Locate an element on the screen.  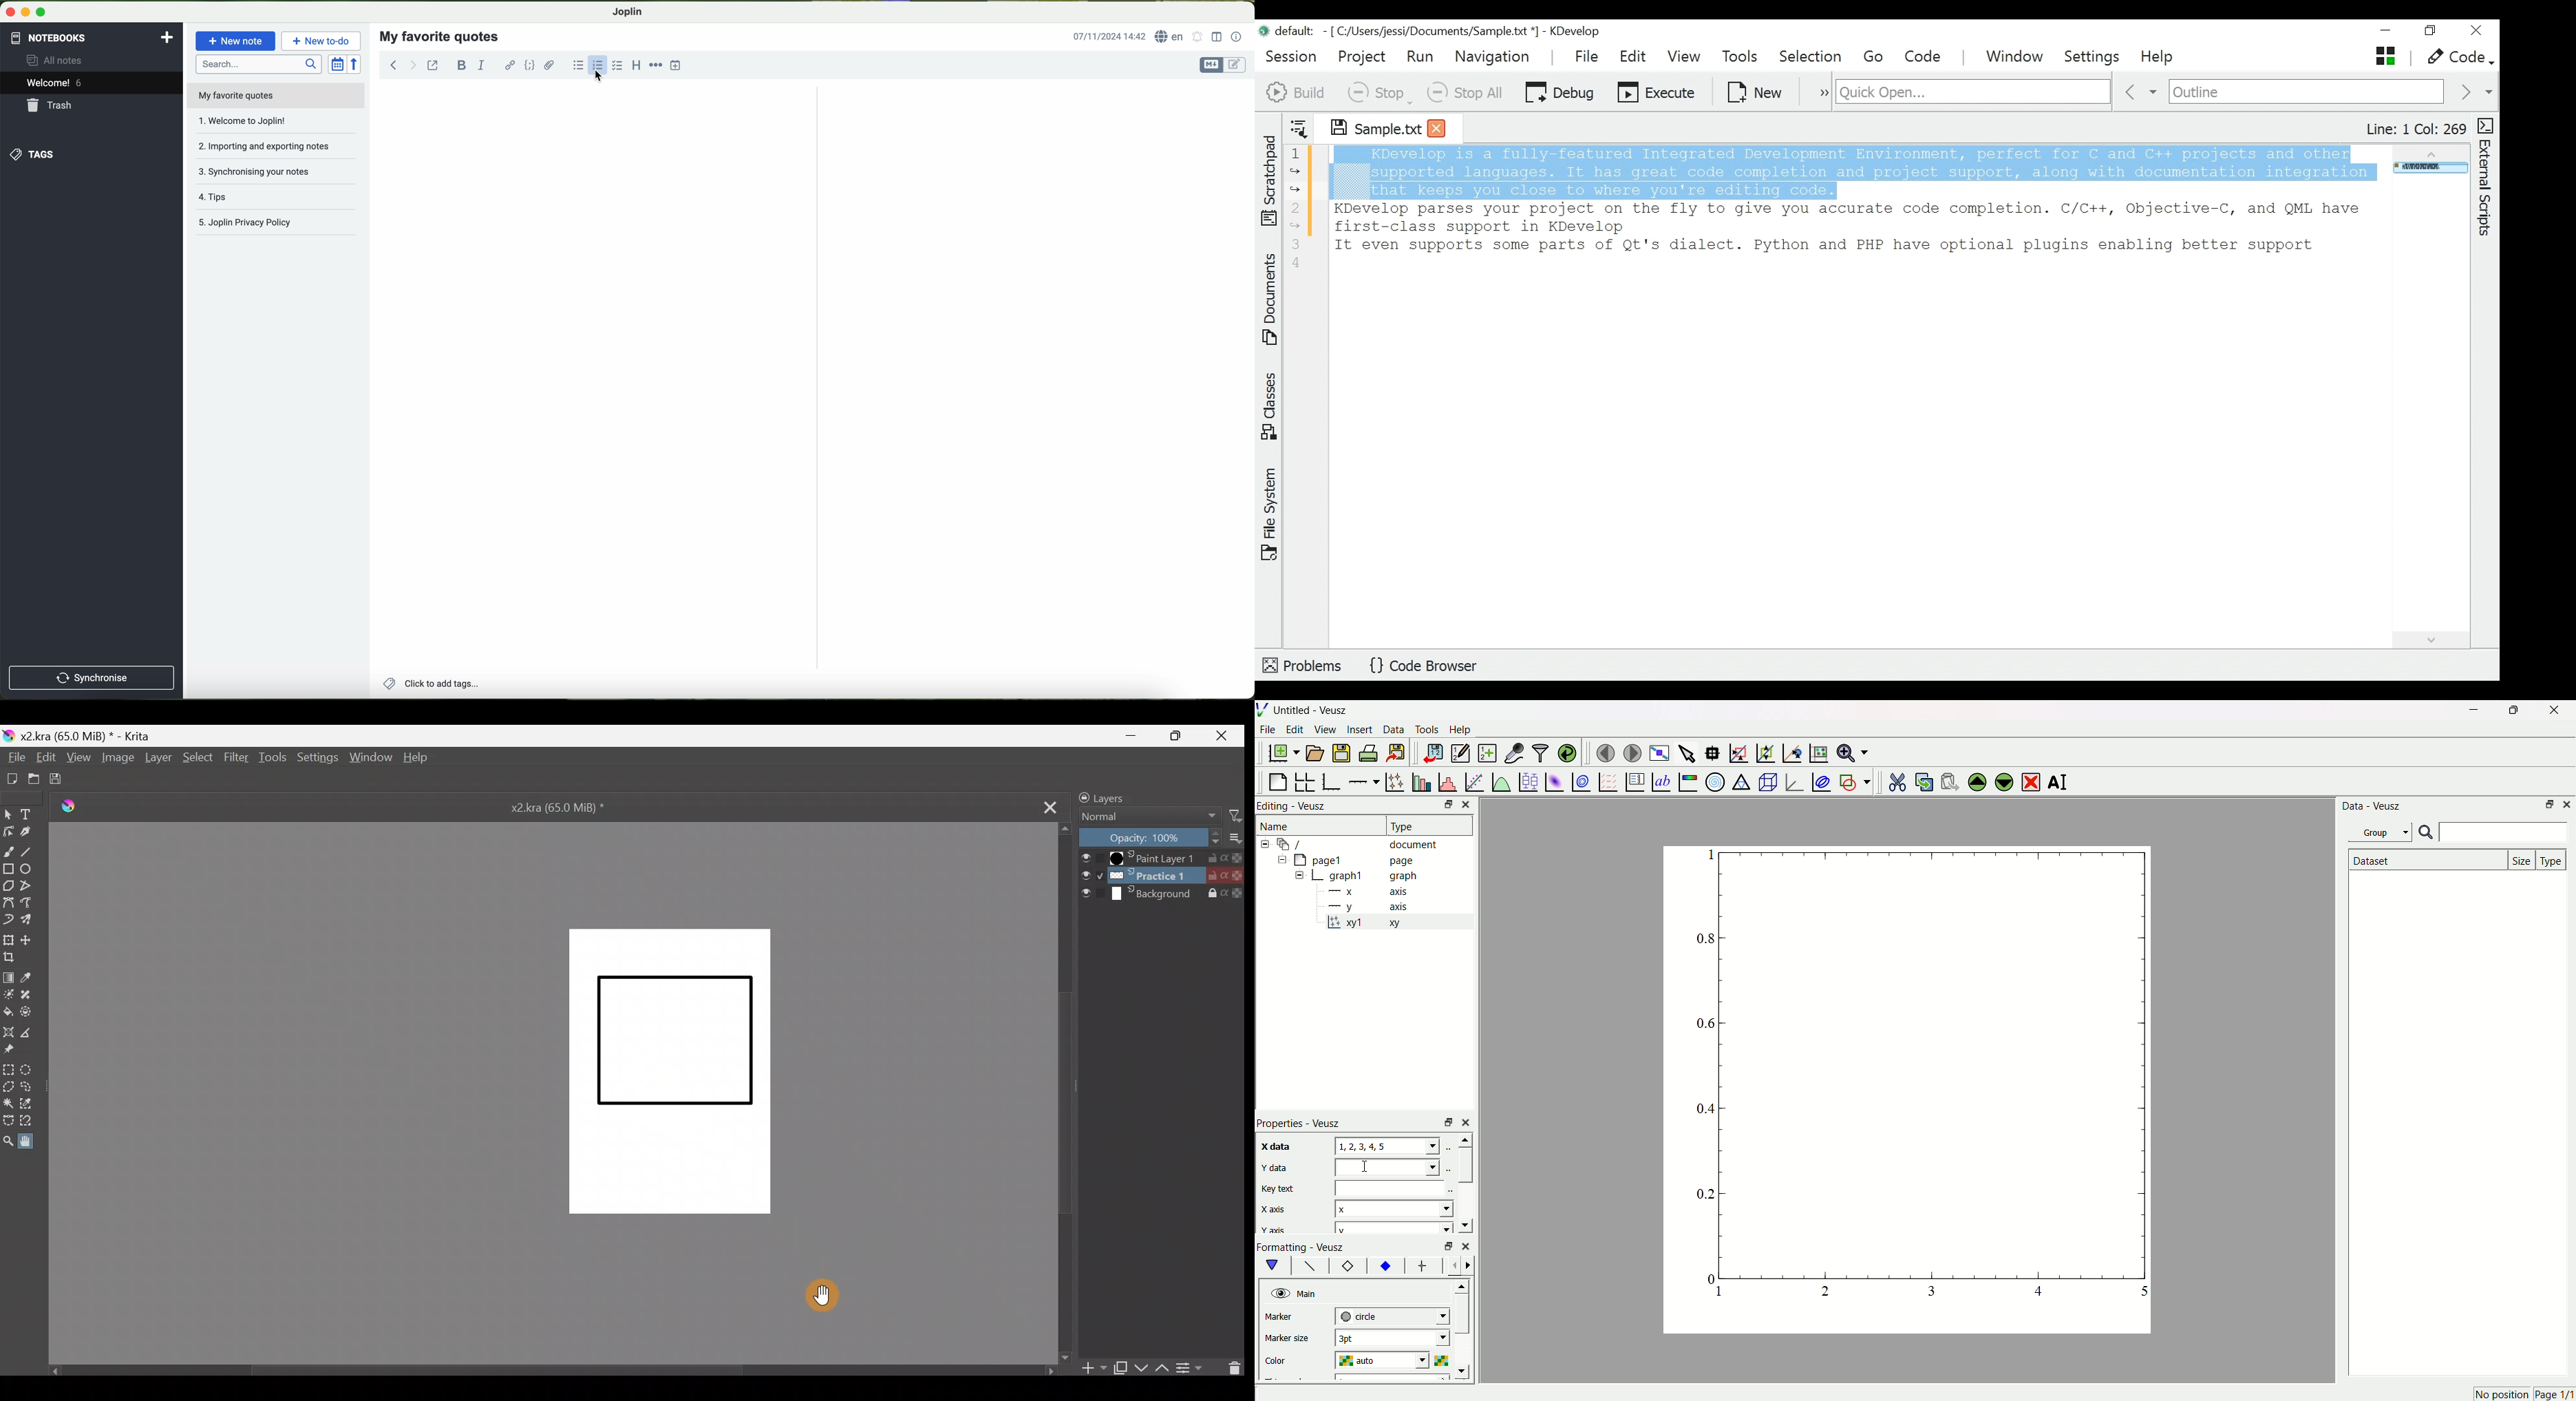
Move layer/mask down is located at coordinates (1140, 1369).